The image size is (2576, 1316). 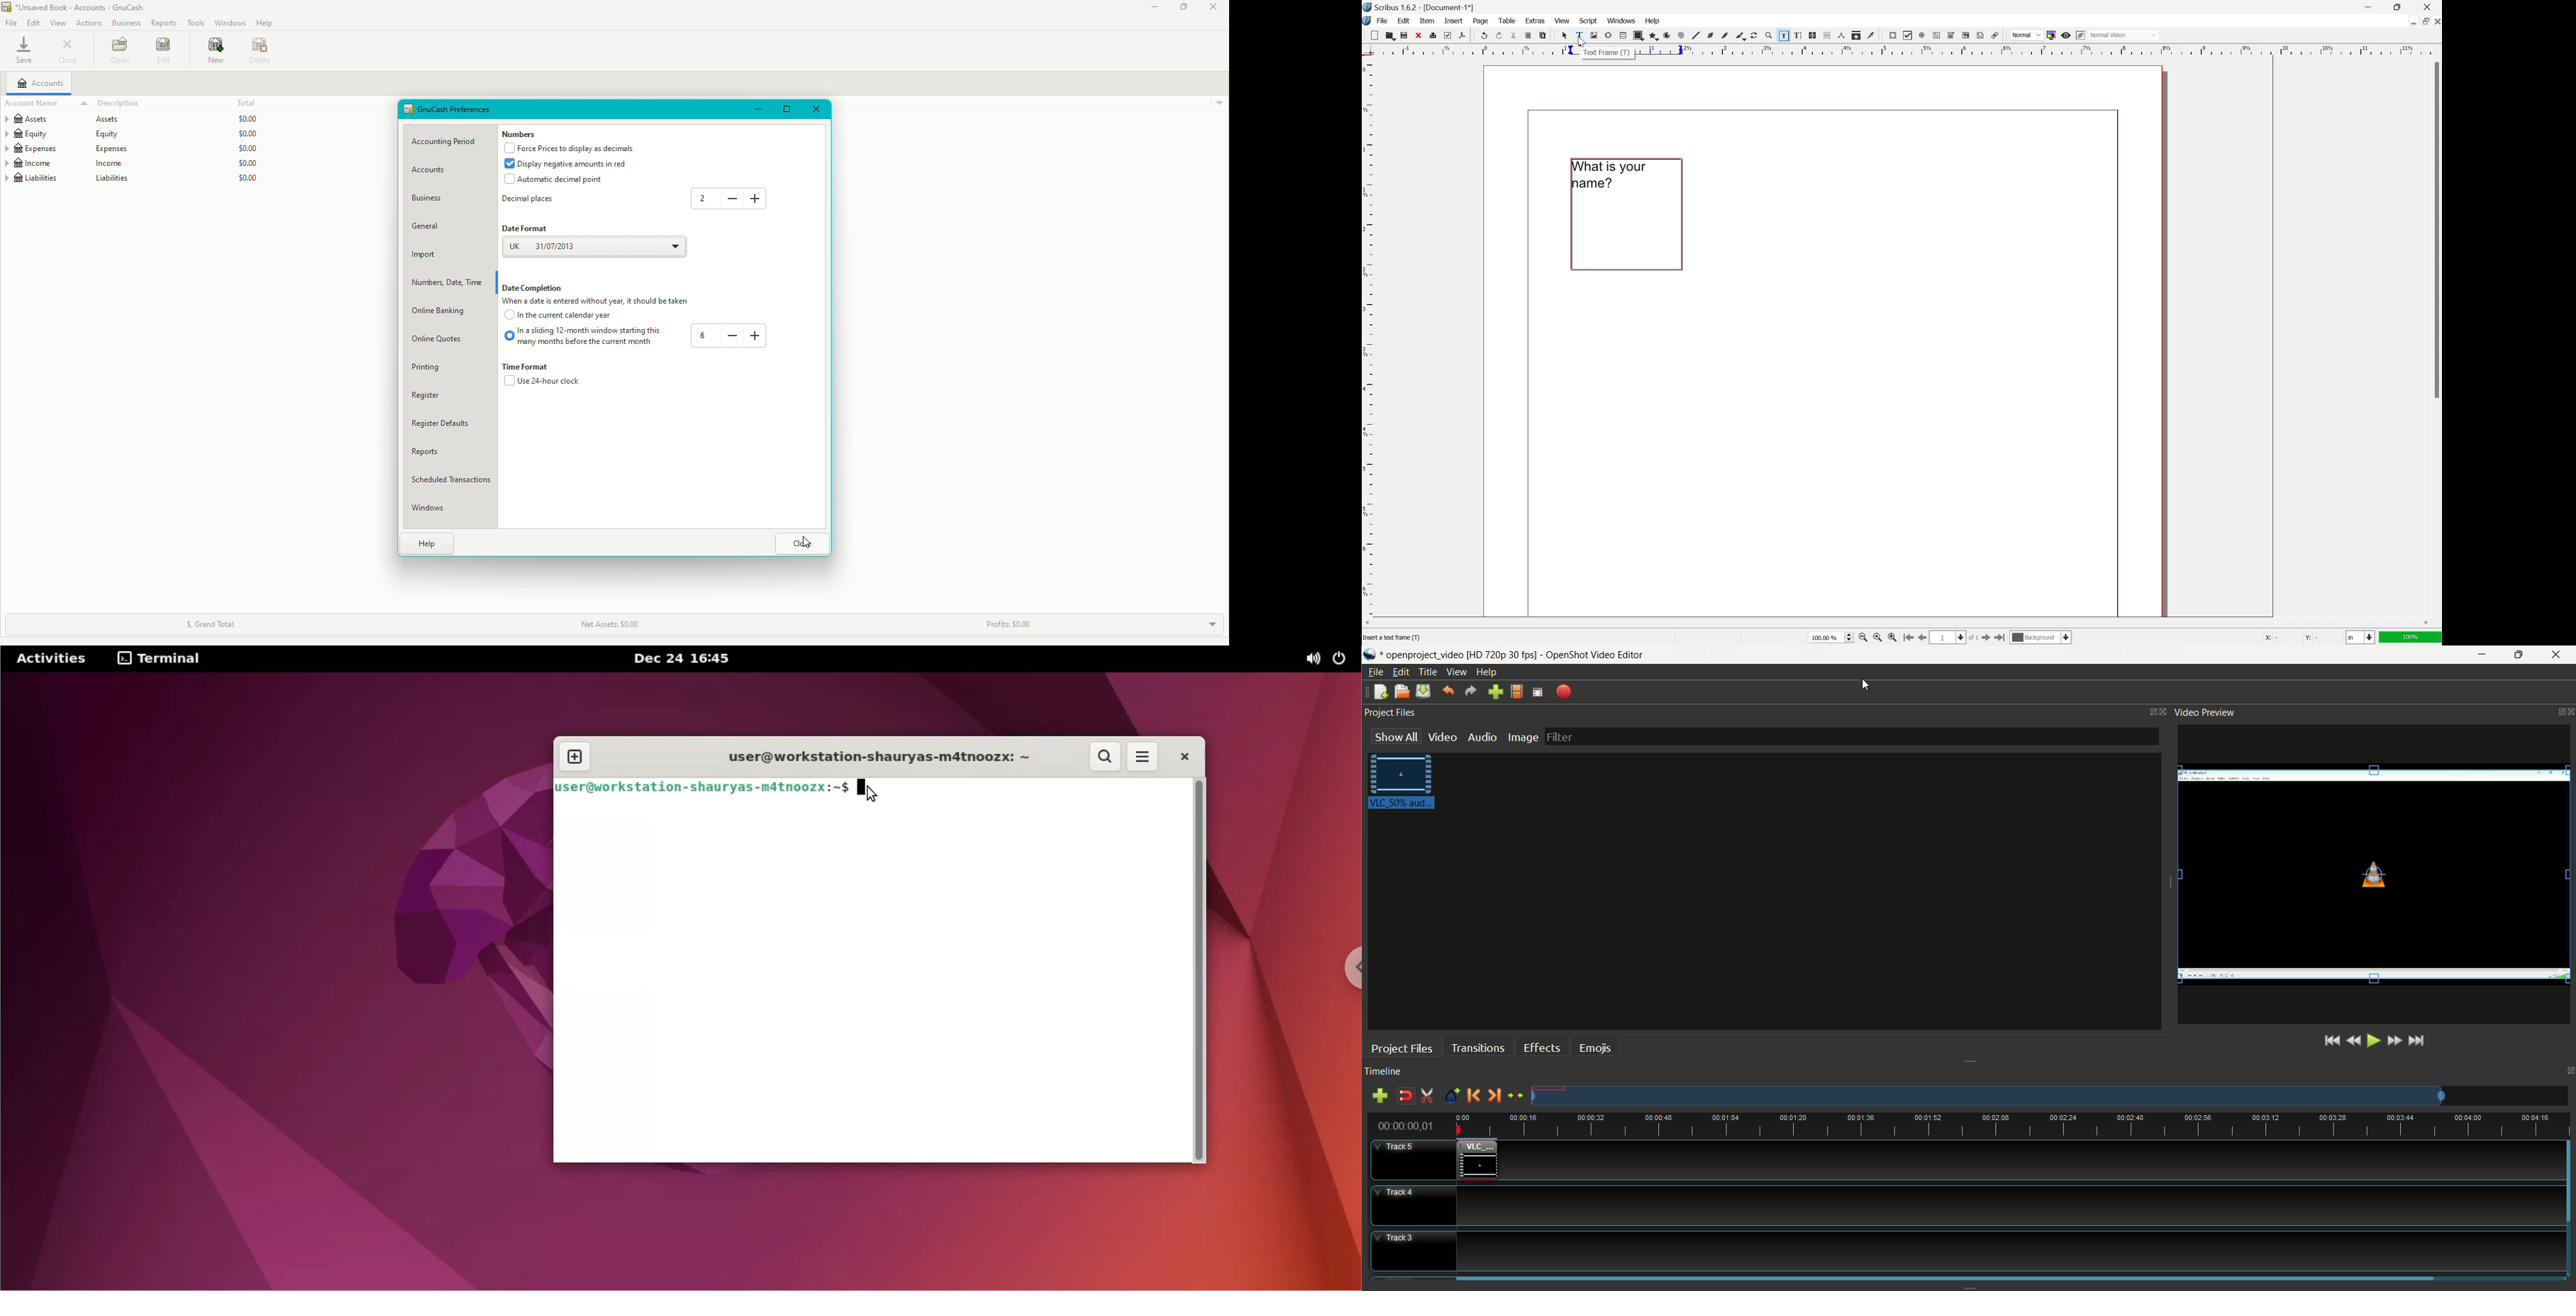 I want to click on save, so click(x=1404, y=36).